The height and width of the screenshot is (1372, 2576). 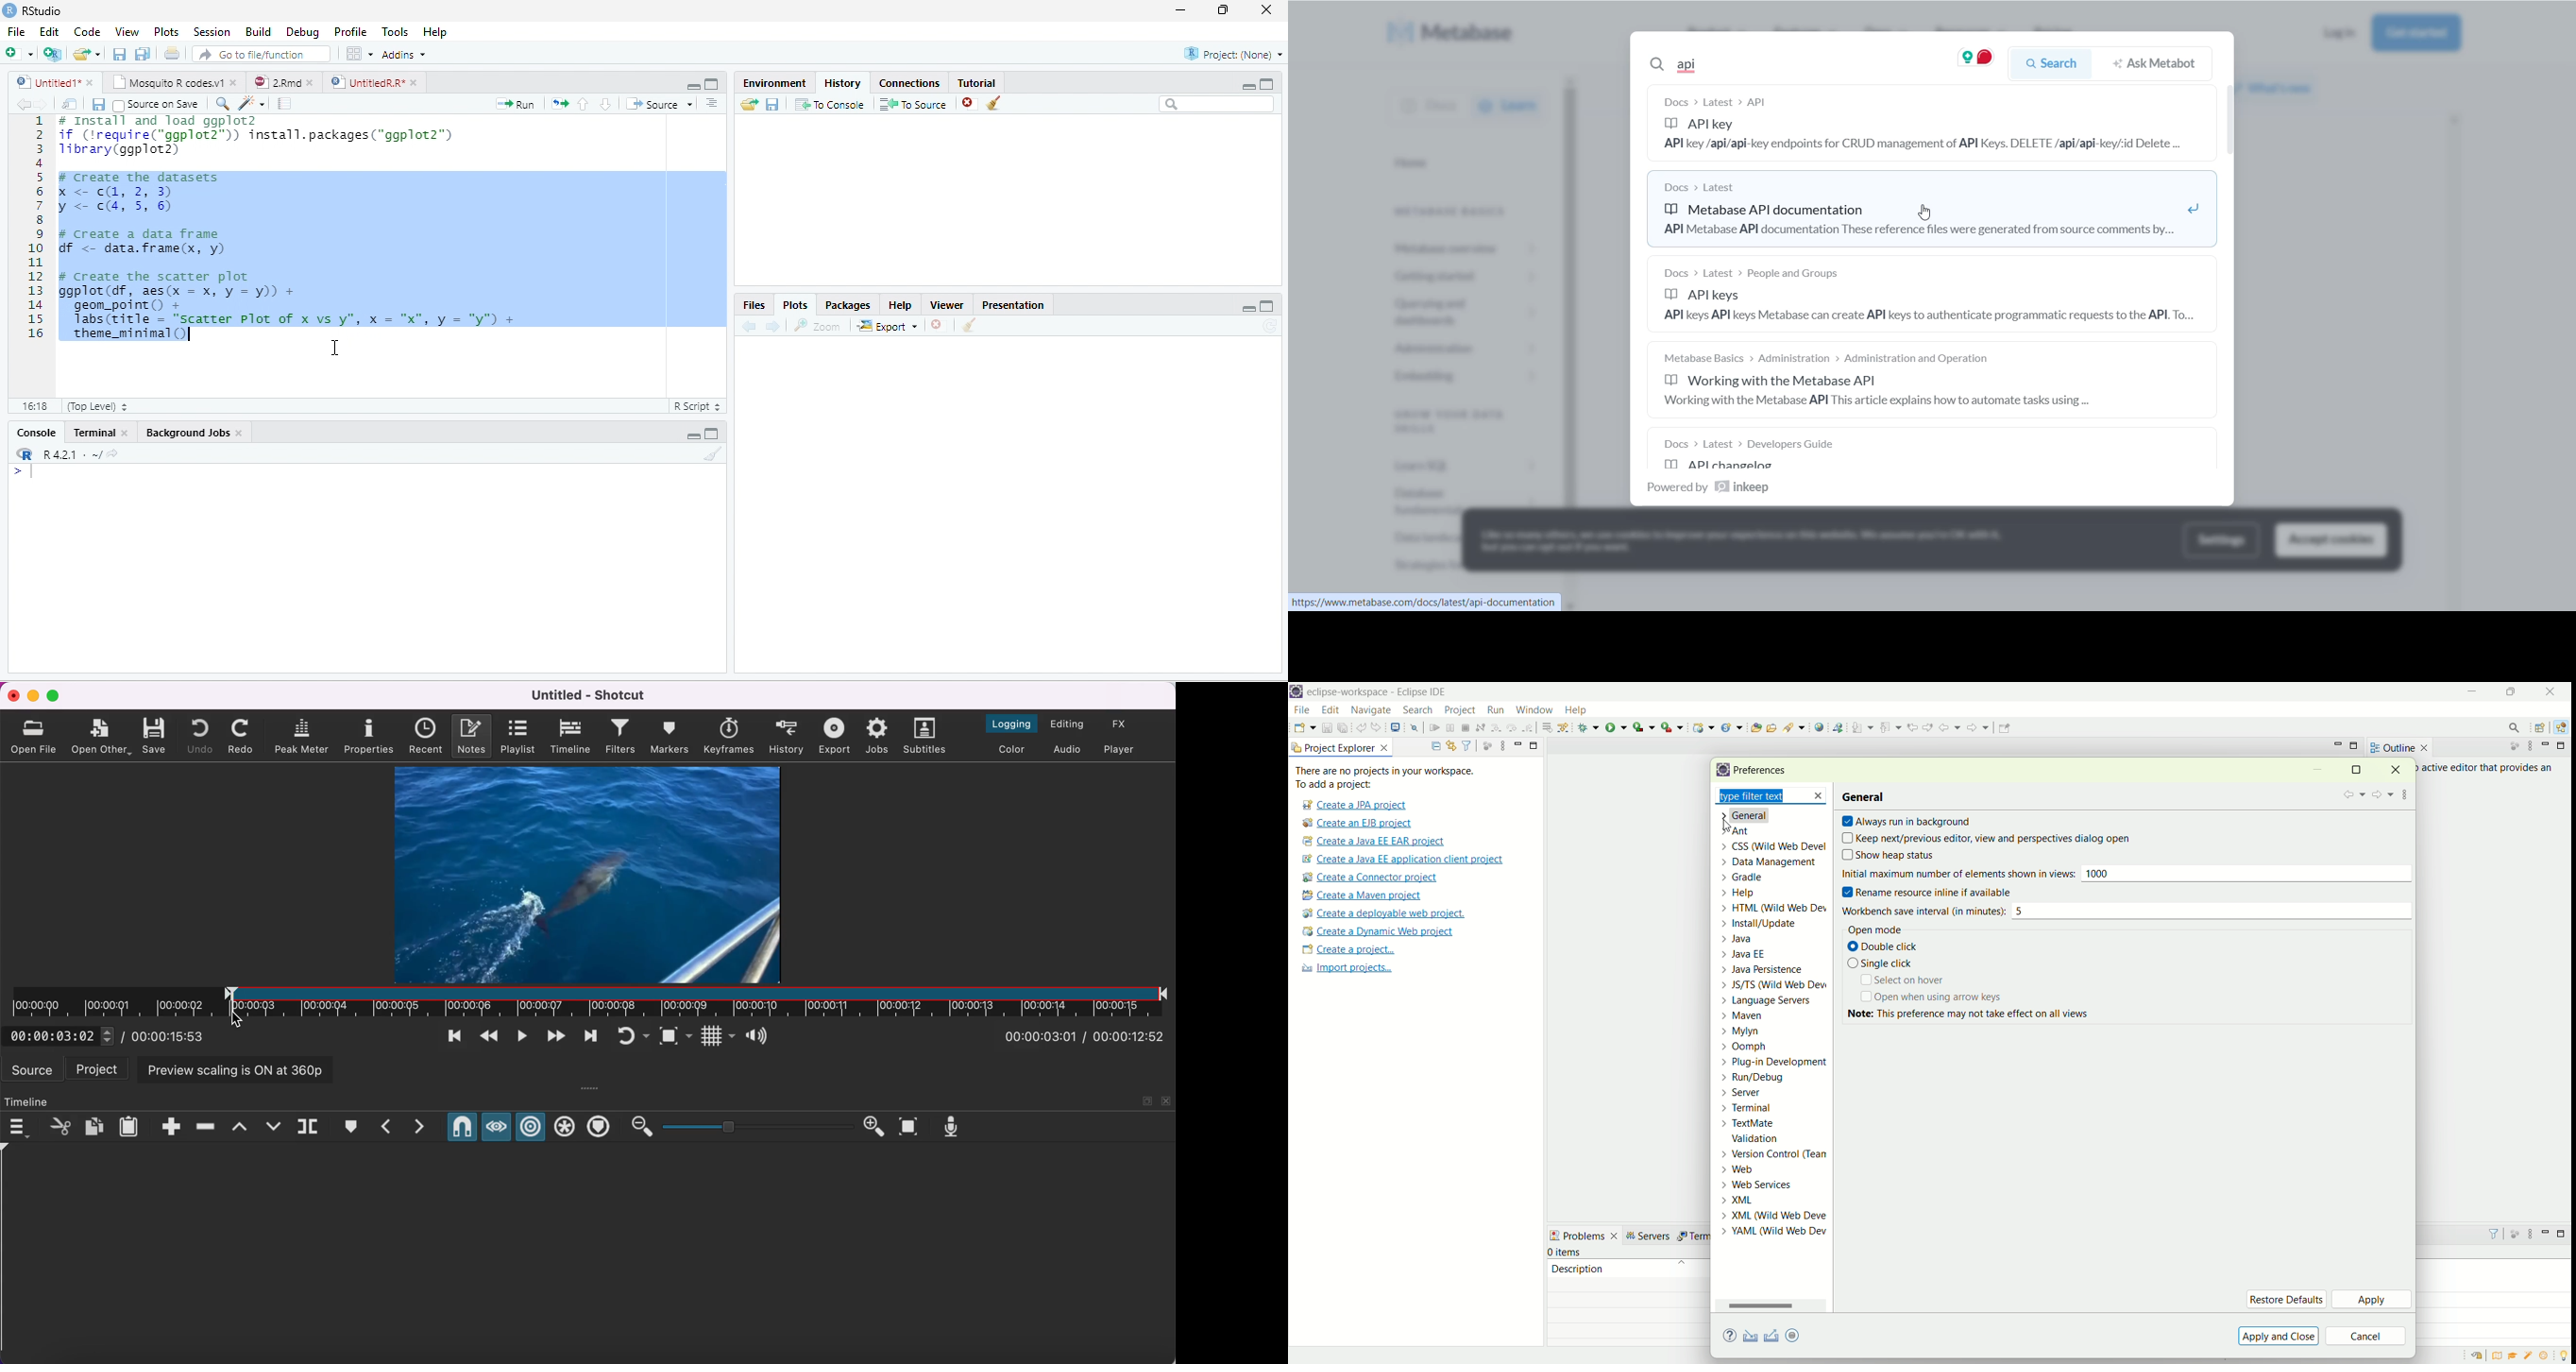 What do you see at coordinates (334, 346) in the screenshot?
I see `cursor` at bounding box center [334, 346].